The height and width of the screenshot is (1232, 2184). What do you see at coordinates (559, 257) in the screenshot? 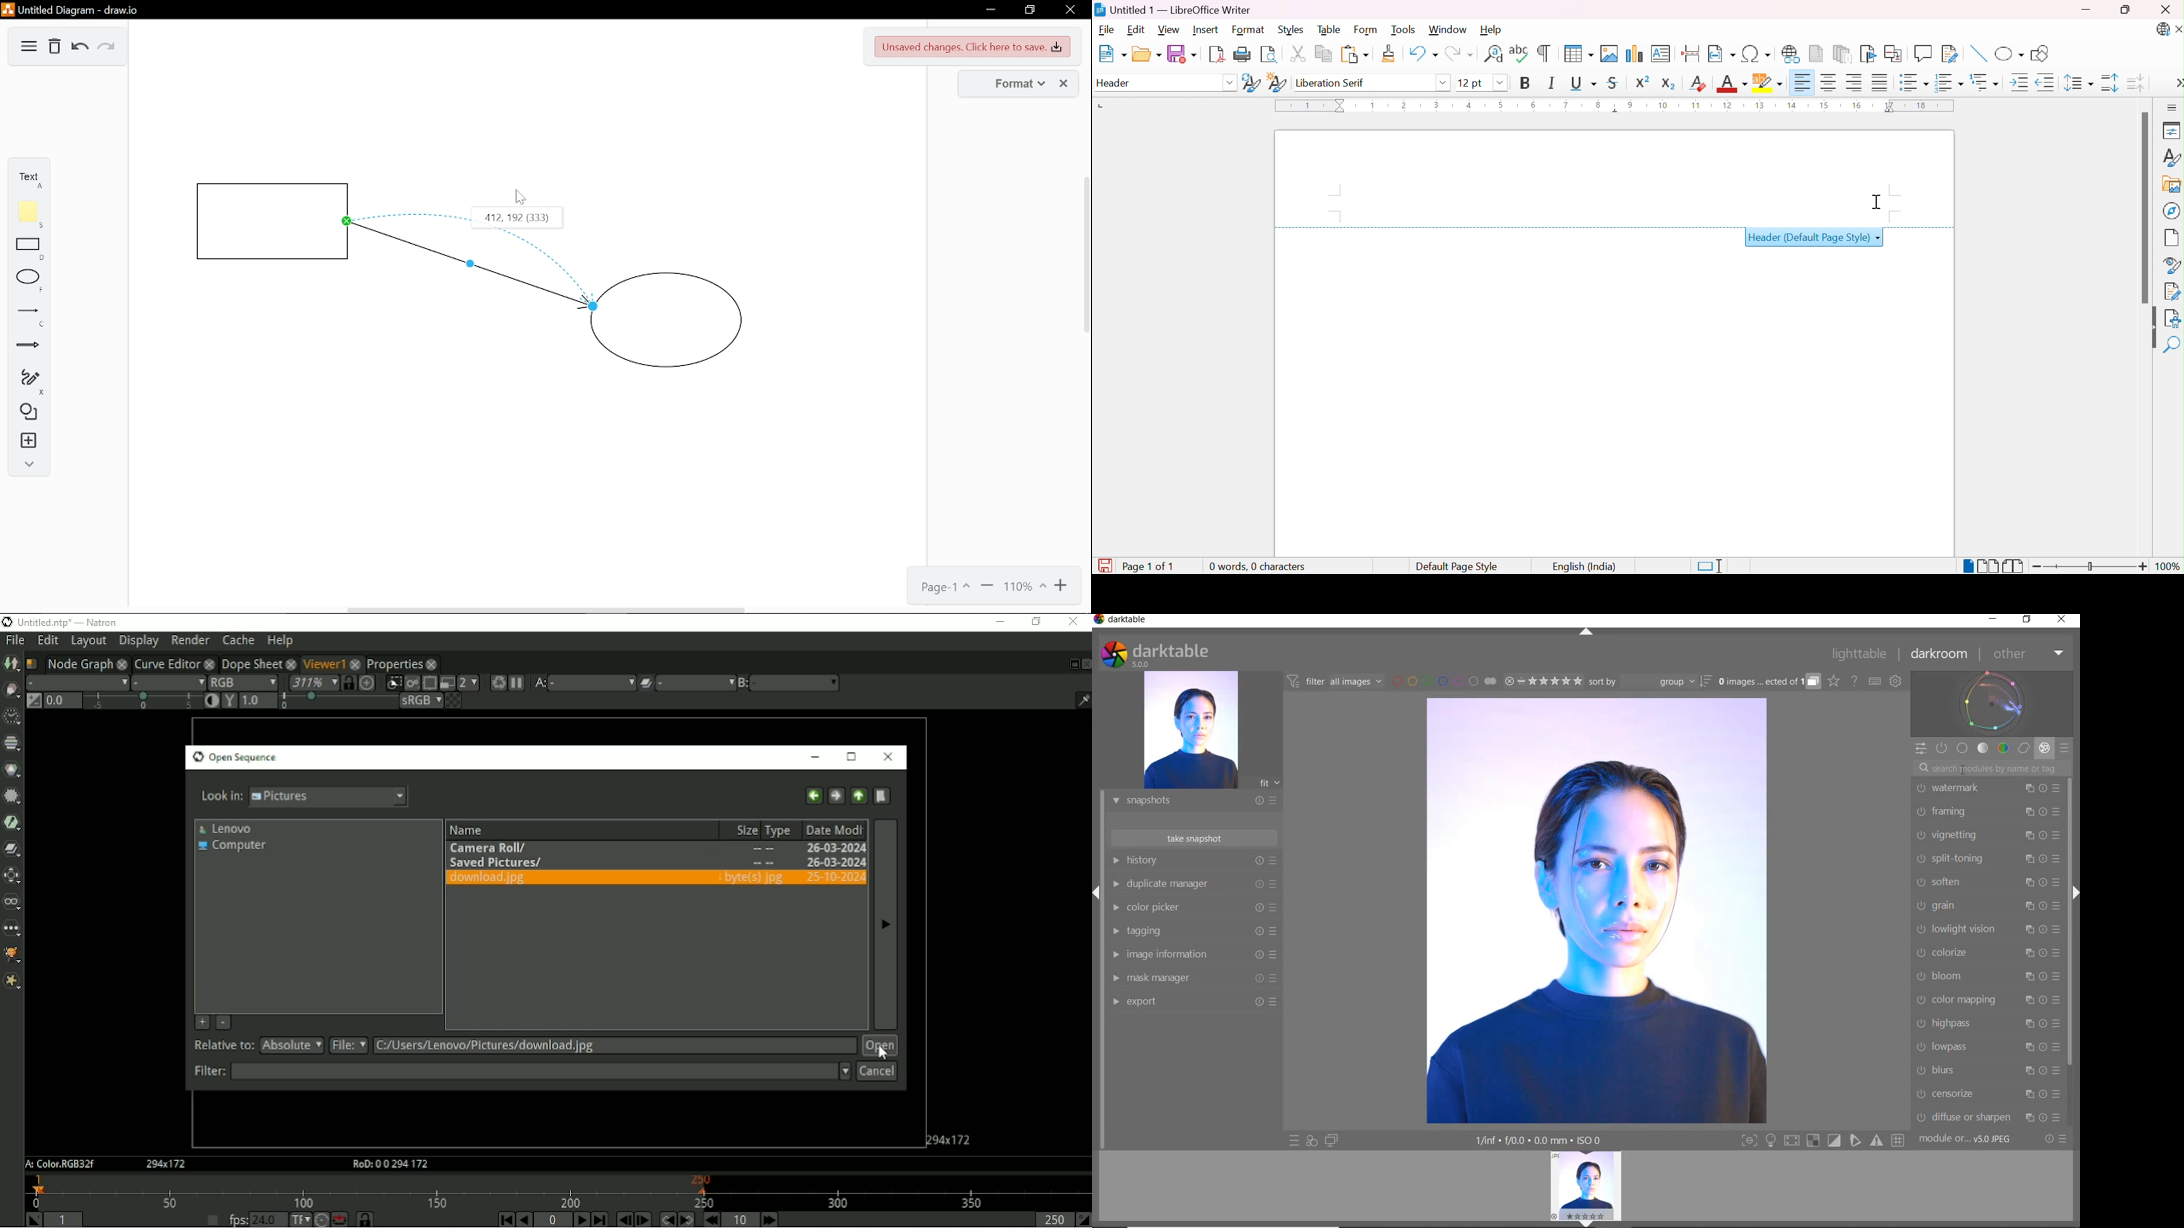
I see `Curve bend` at bounding box center [559, 257].